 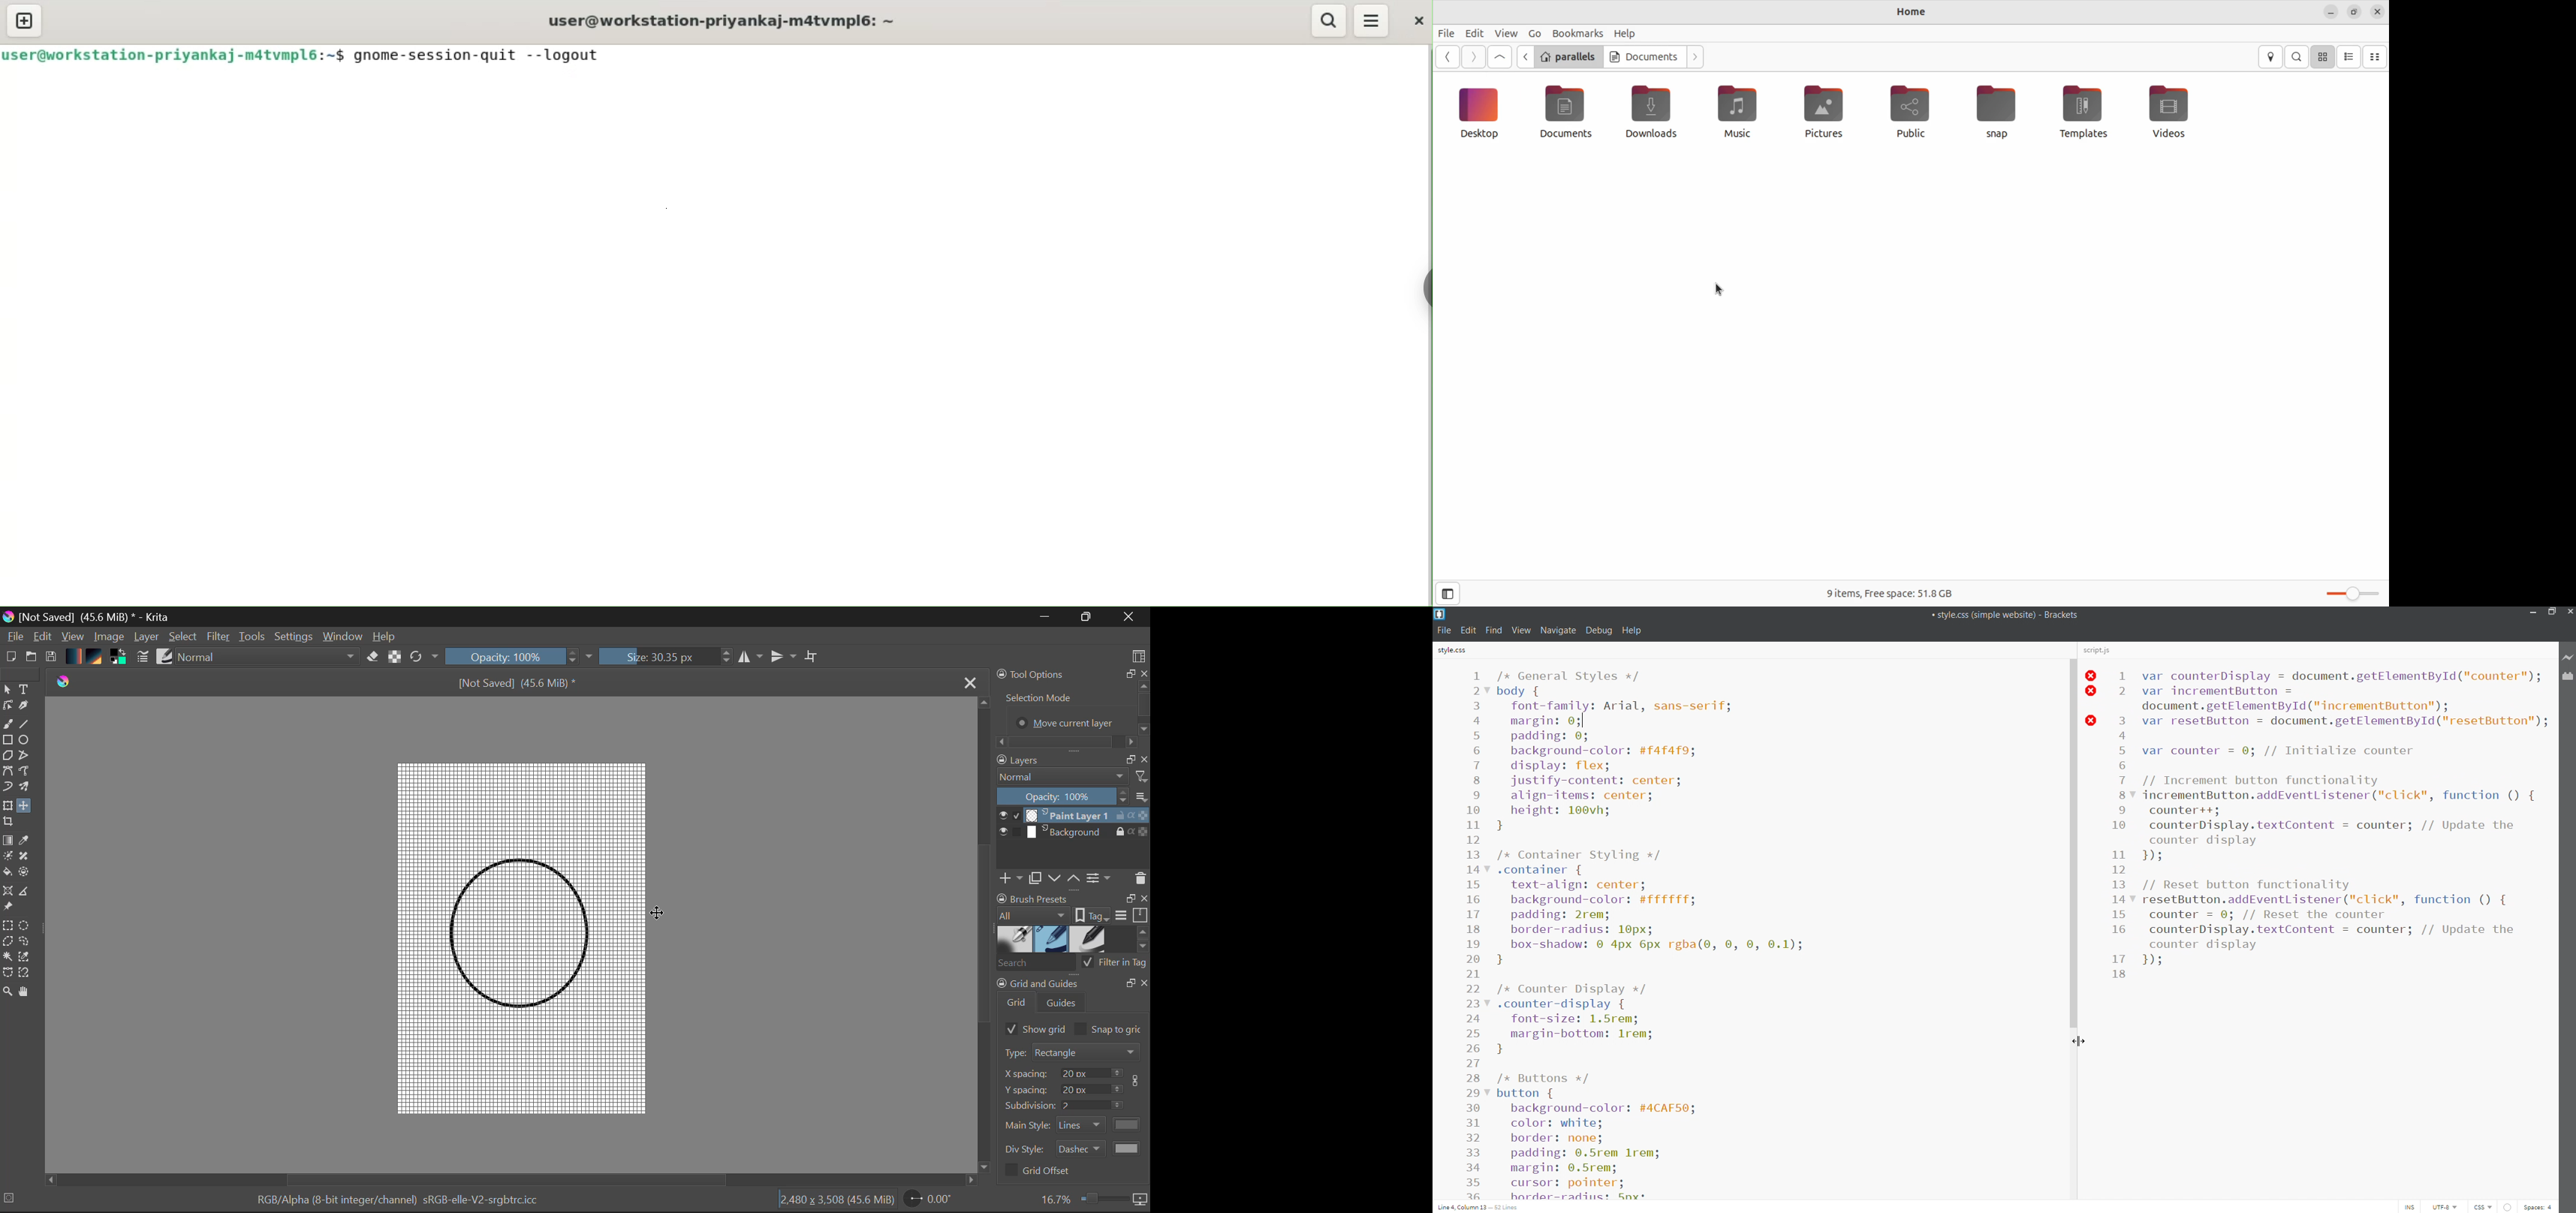 I want to click on Help, so click(x=387, y=636).